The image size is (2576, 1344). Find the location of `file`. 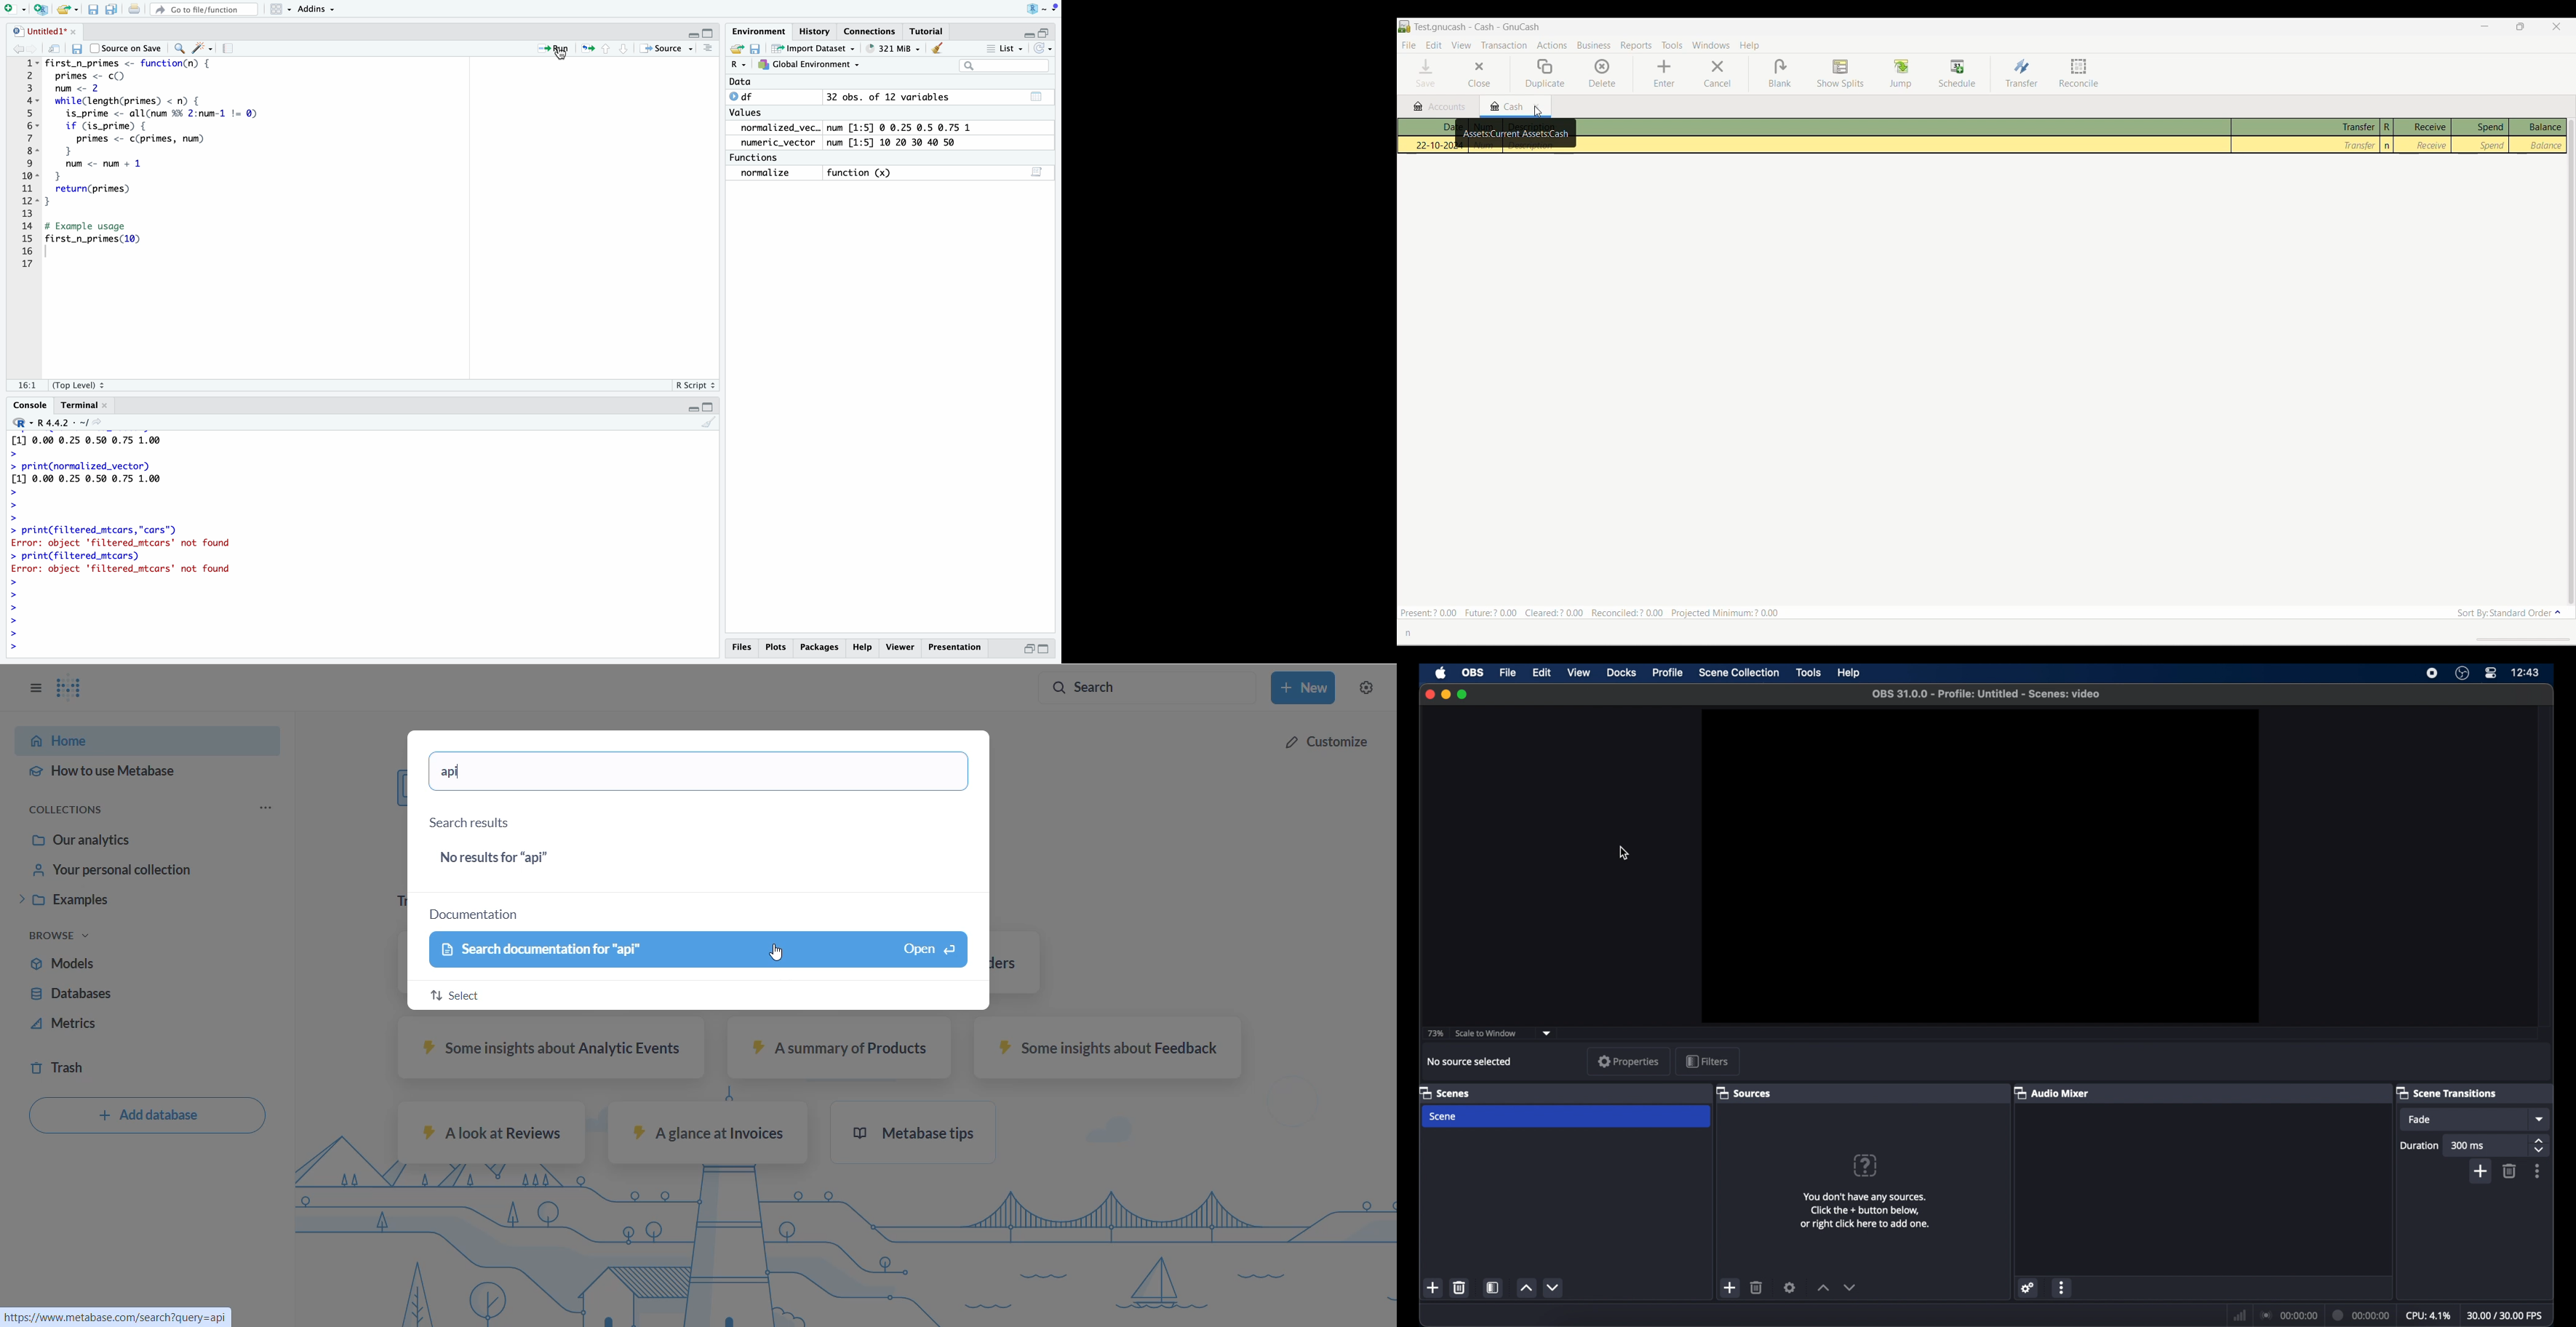

file is located at coordinates (1509, 673).